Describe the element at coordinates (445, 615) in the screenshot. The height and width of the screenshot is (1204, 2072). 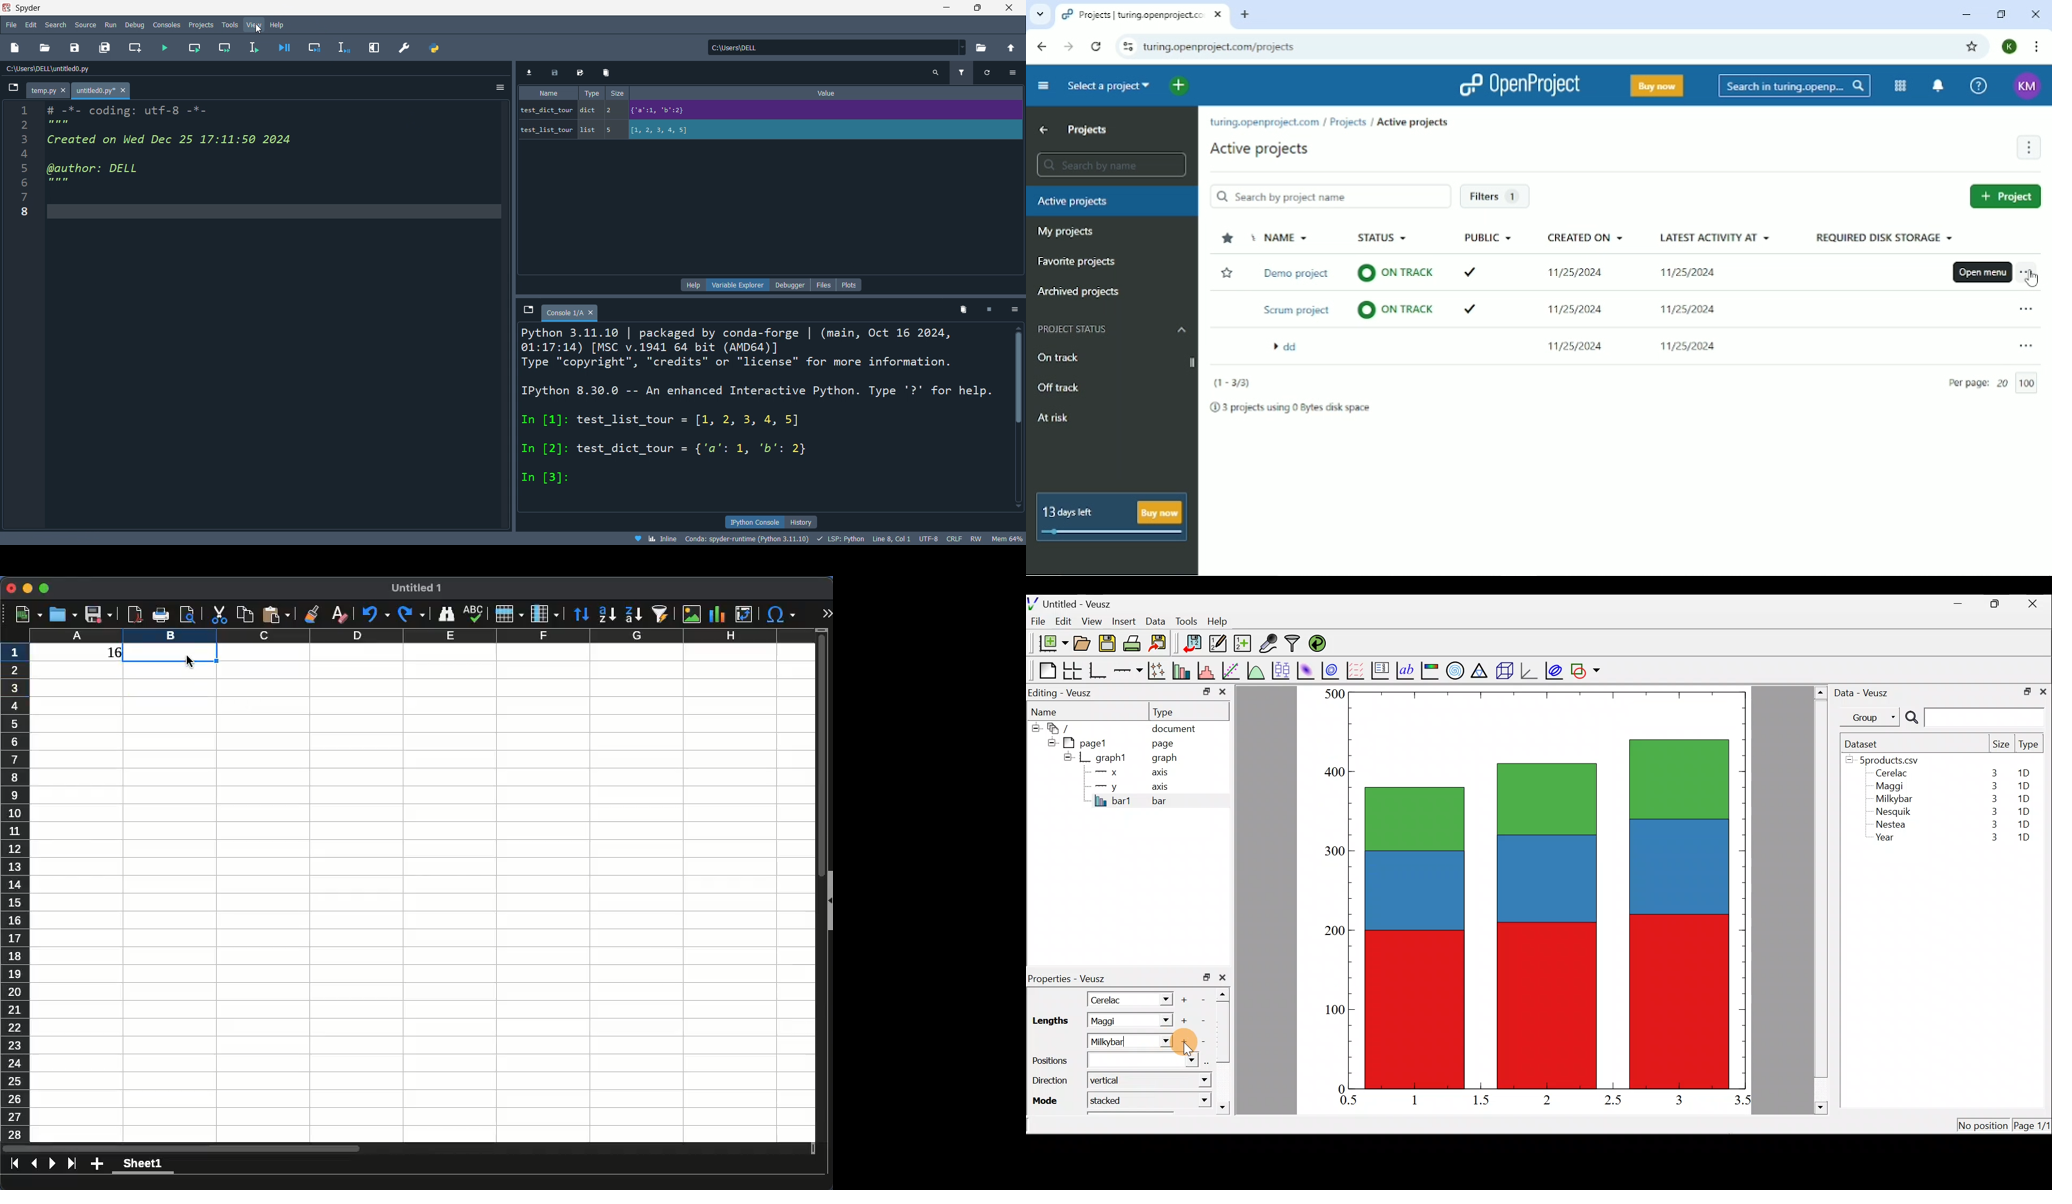
I see `finder` at that location.